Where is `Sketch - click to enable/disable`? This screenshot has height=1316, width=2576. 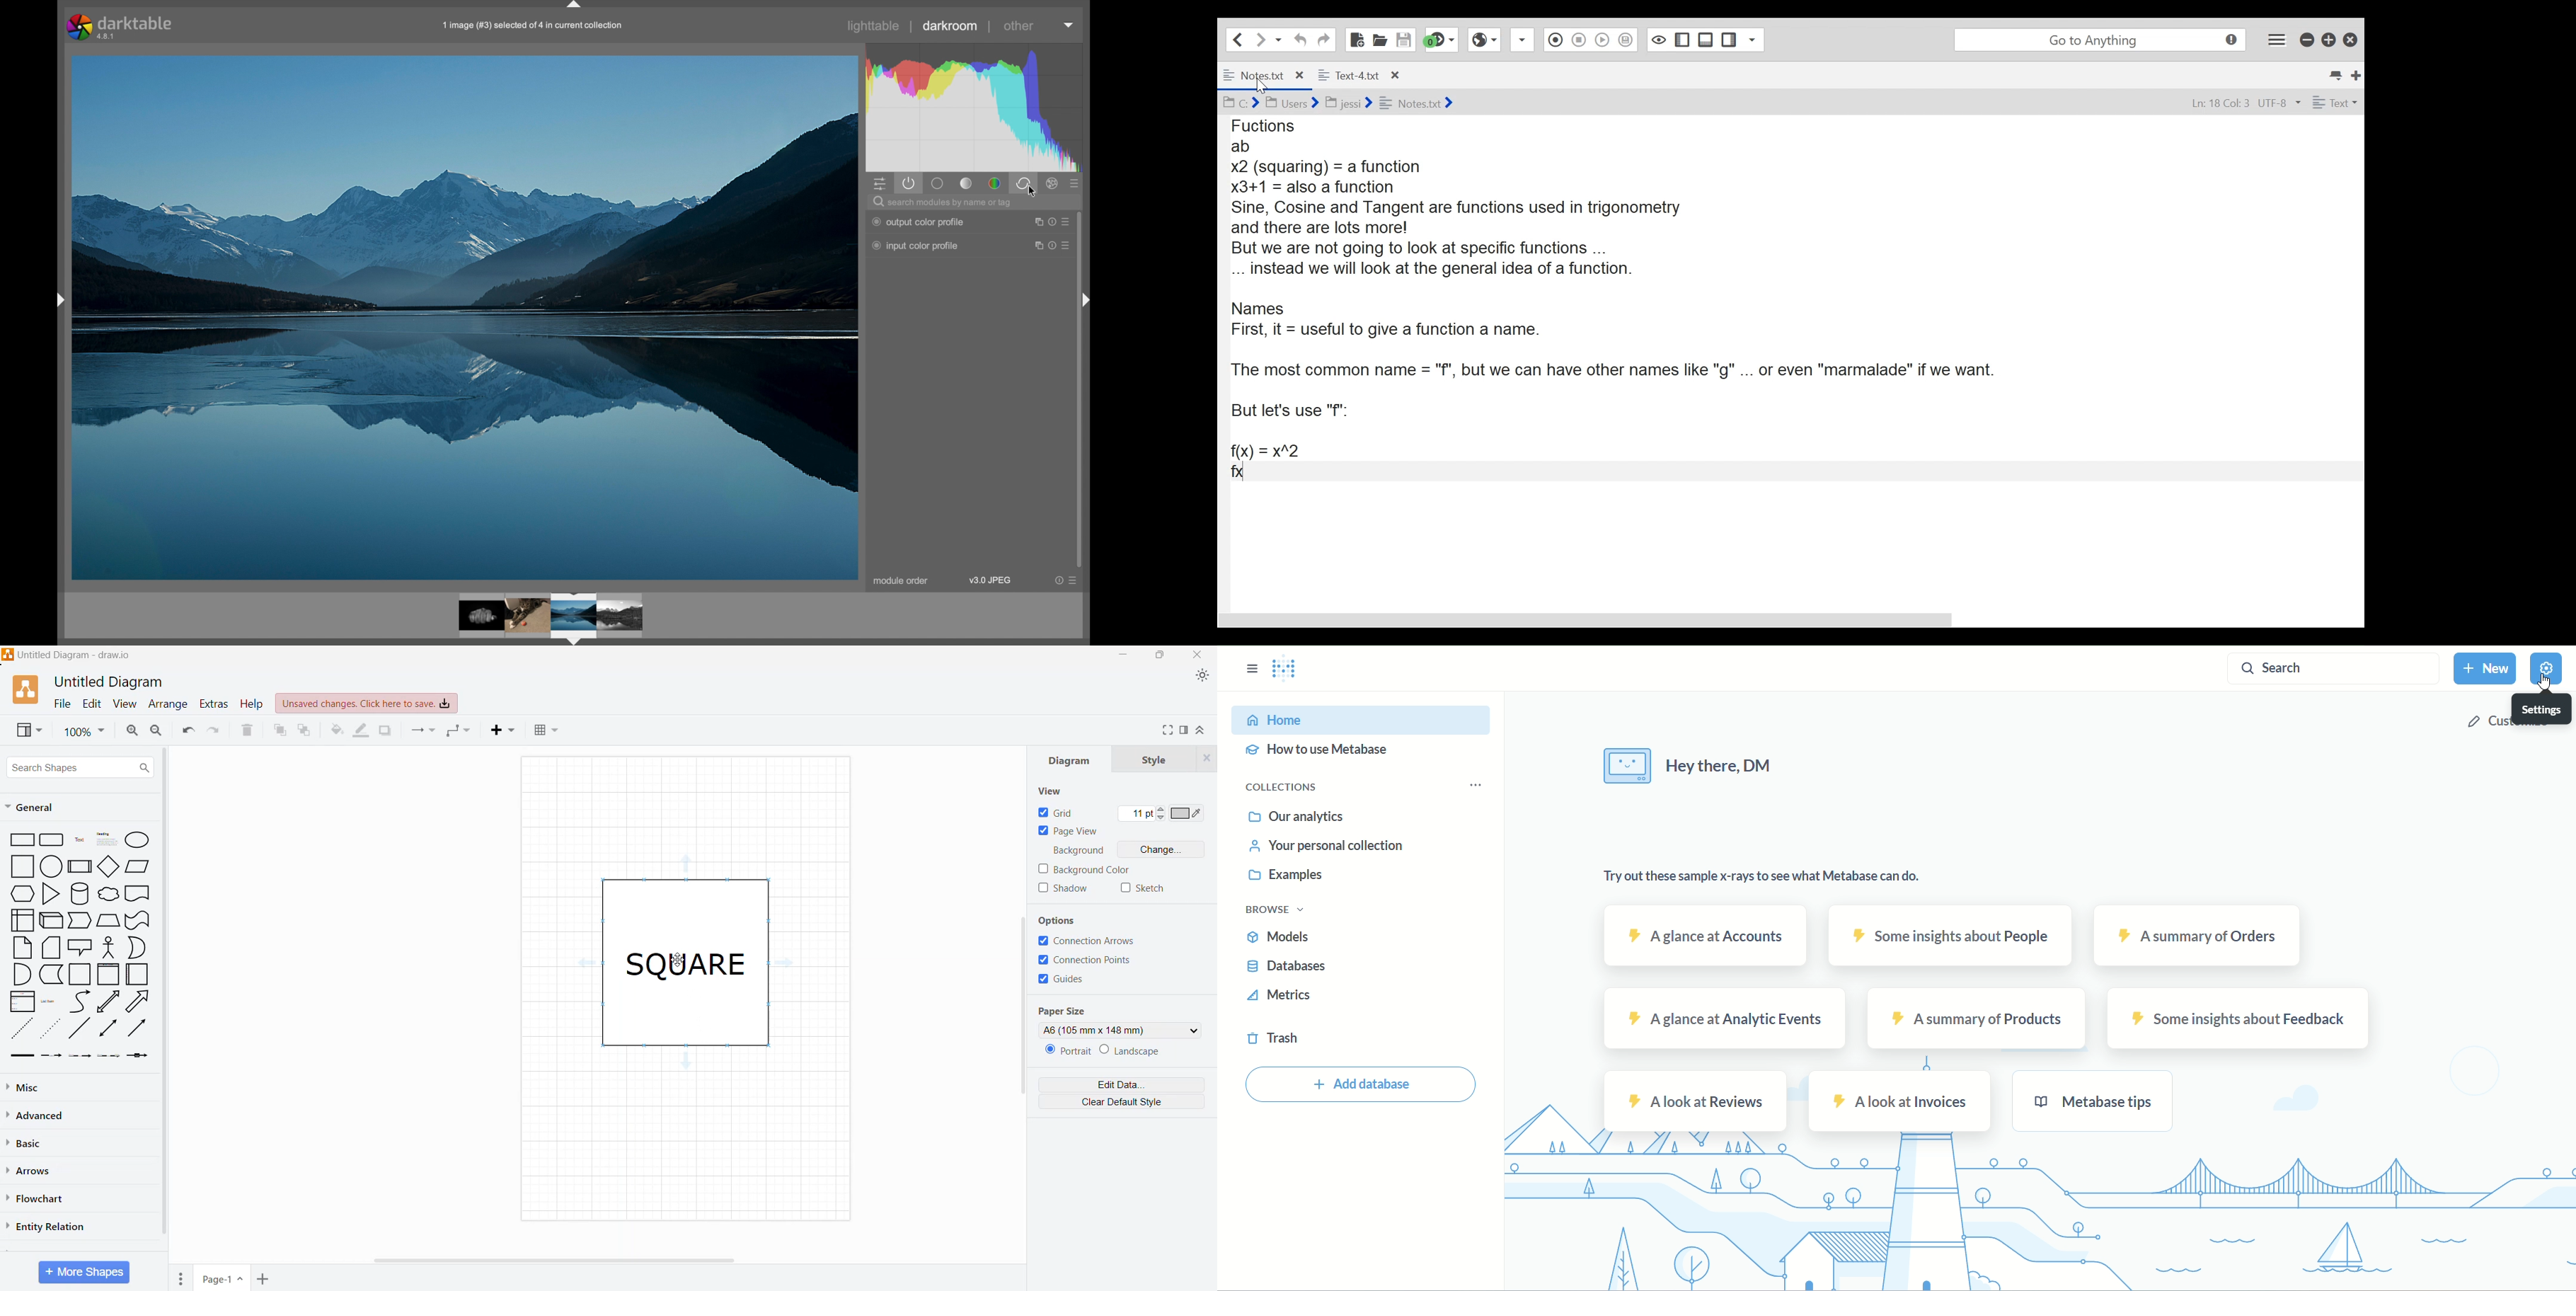
Sketch - click to enable/disable is located at coordinates (1143, 888).